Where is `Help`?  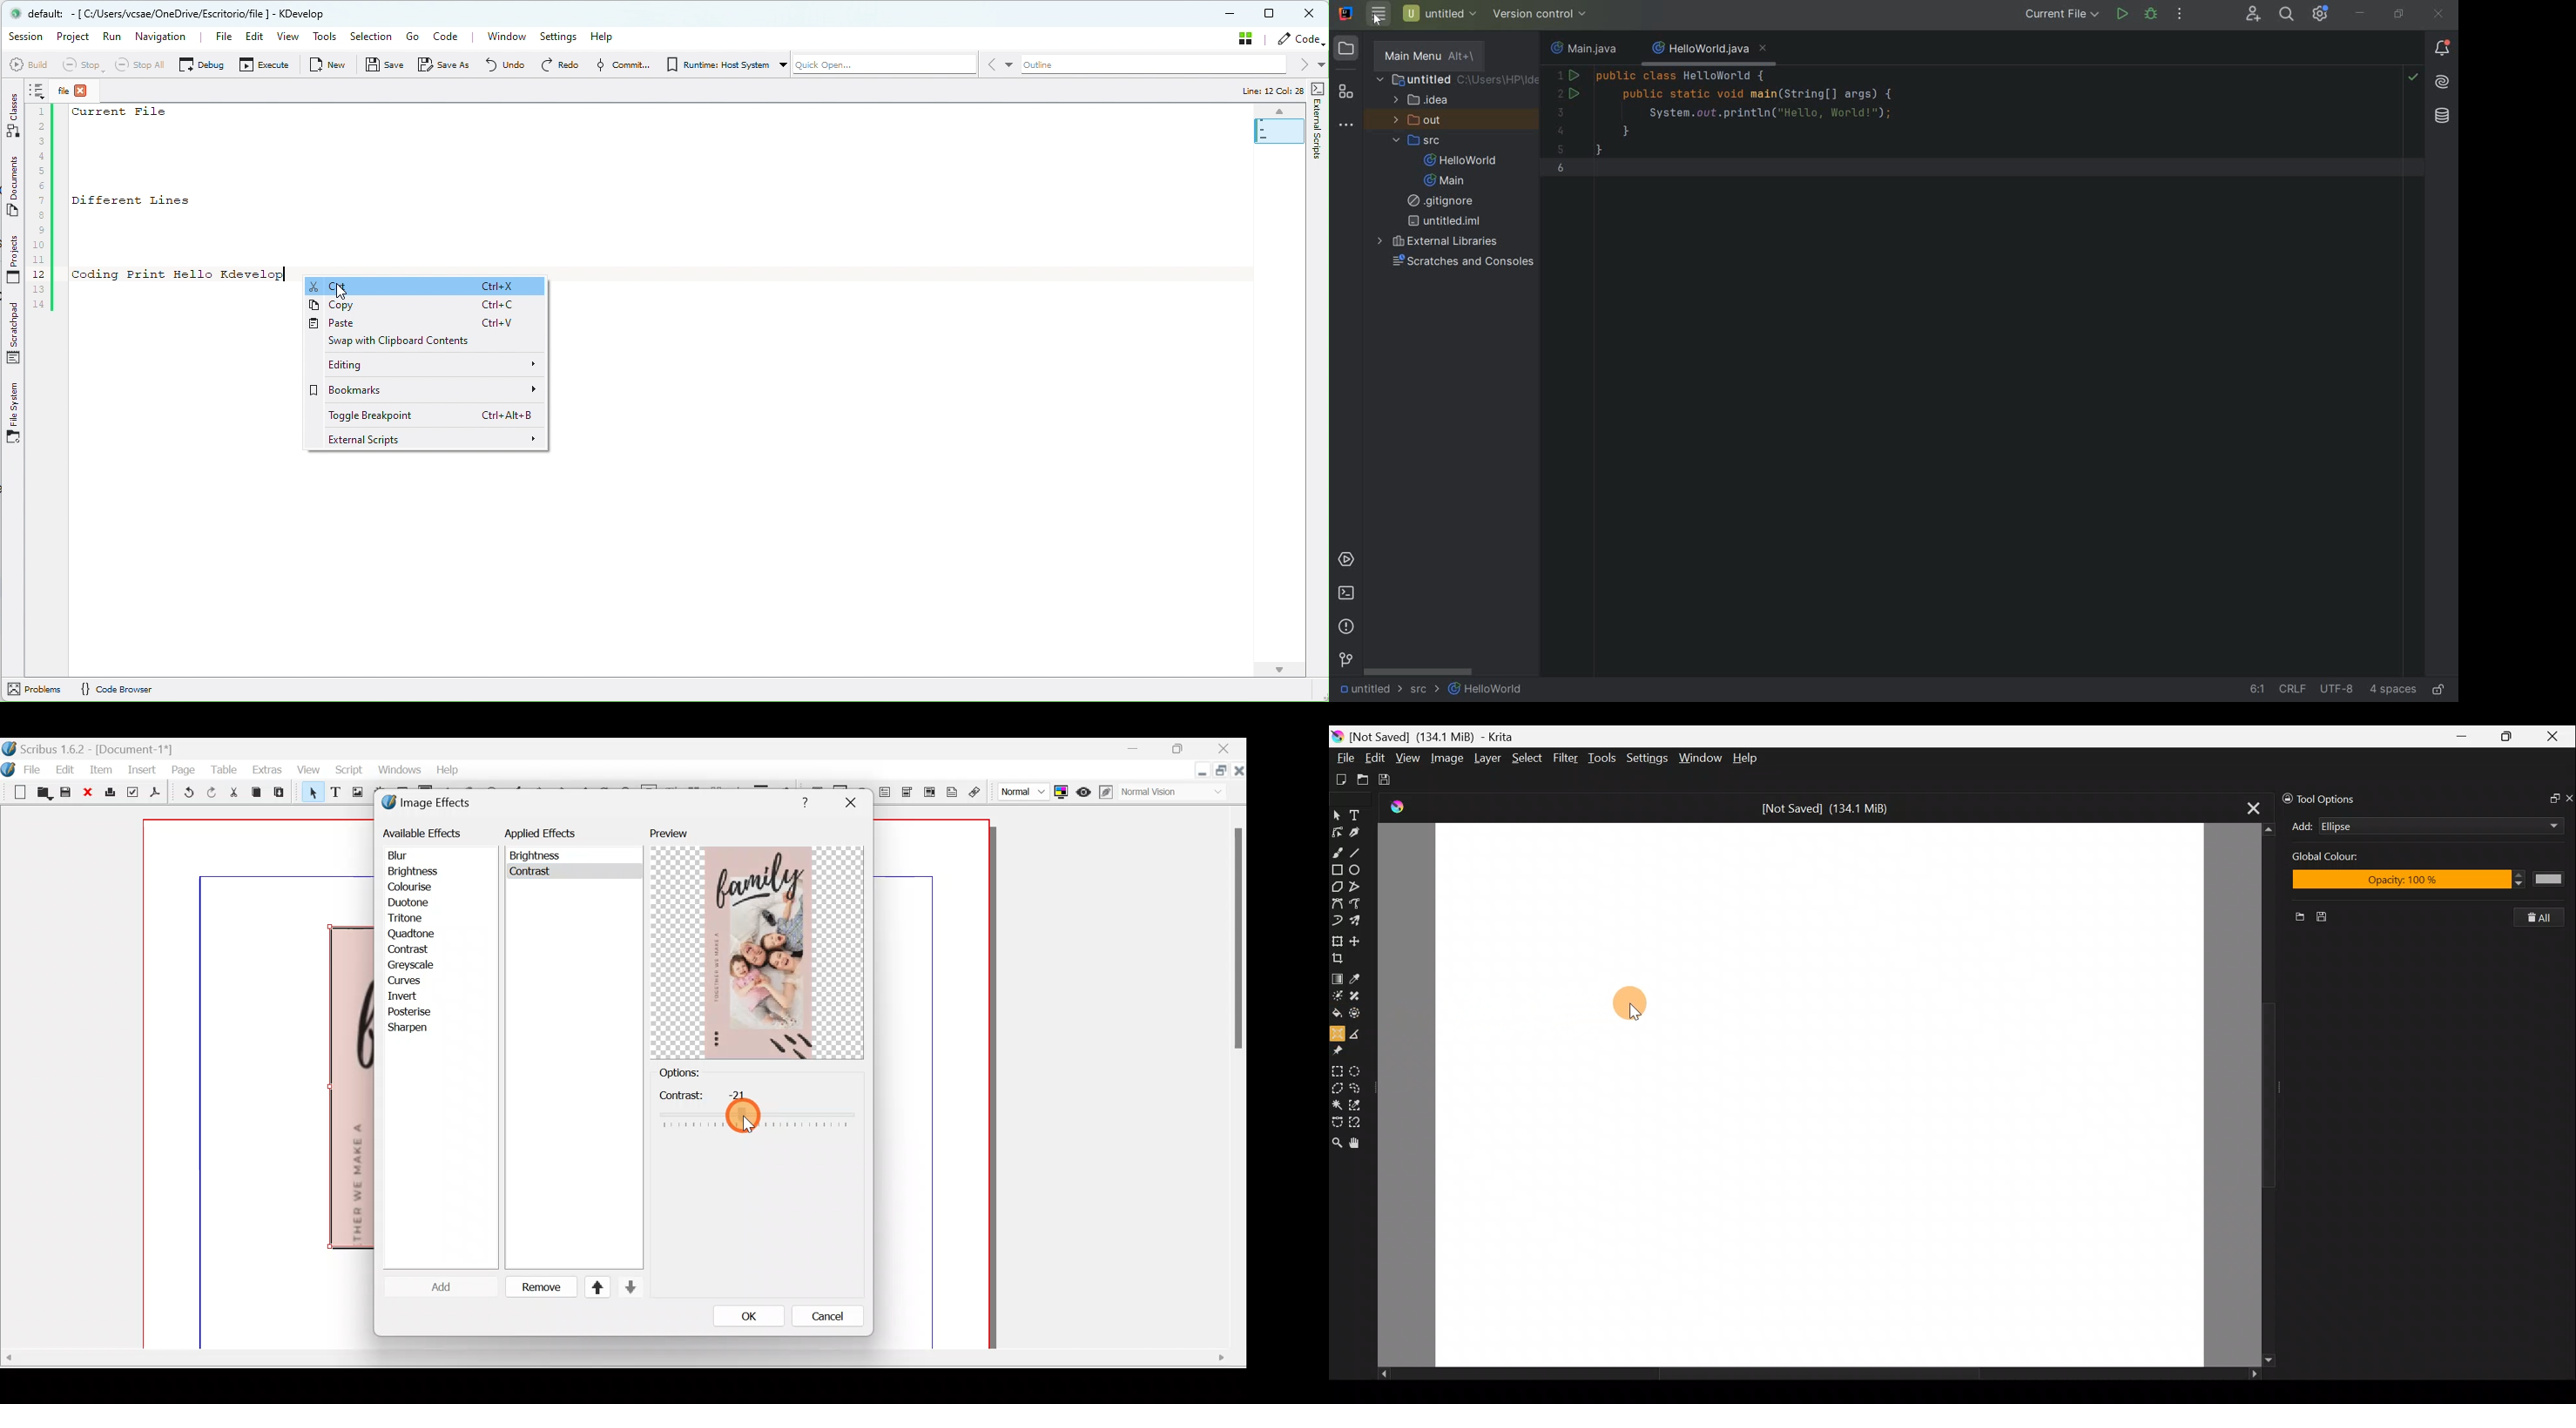 Help is located at coordinates (1746, 759).